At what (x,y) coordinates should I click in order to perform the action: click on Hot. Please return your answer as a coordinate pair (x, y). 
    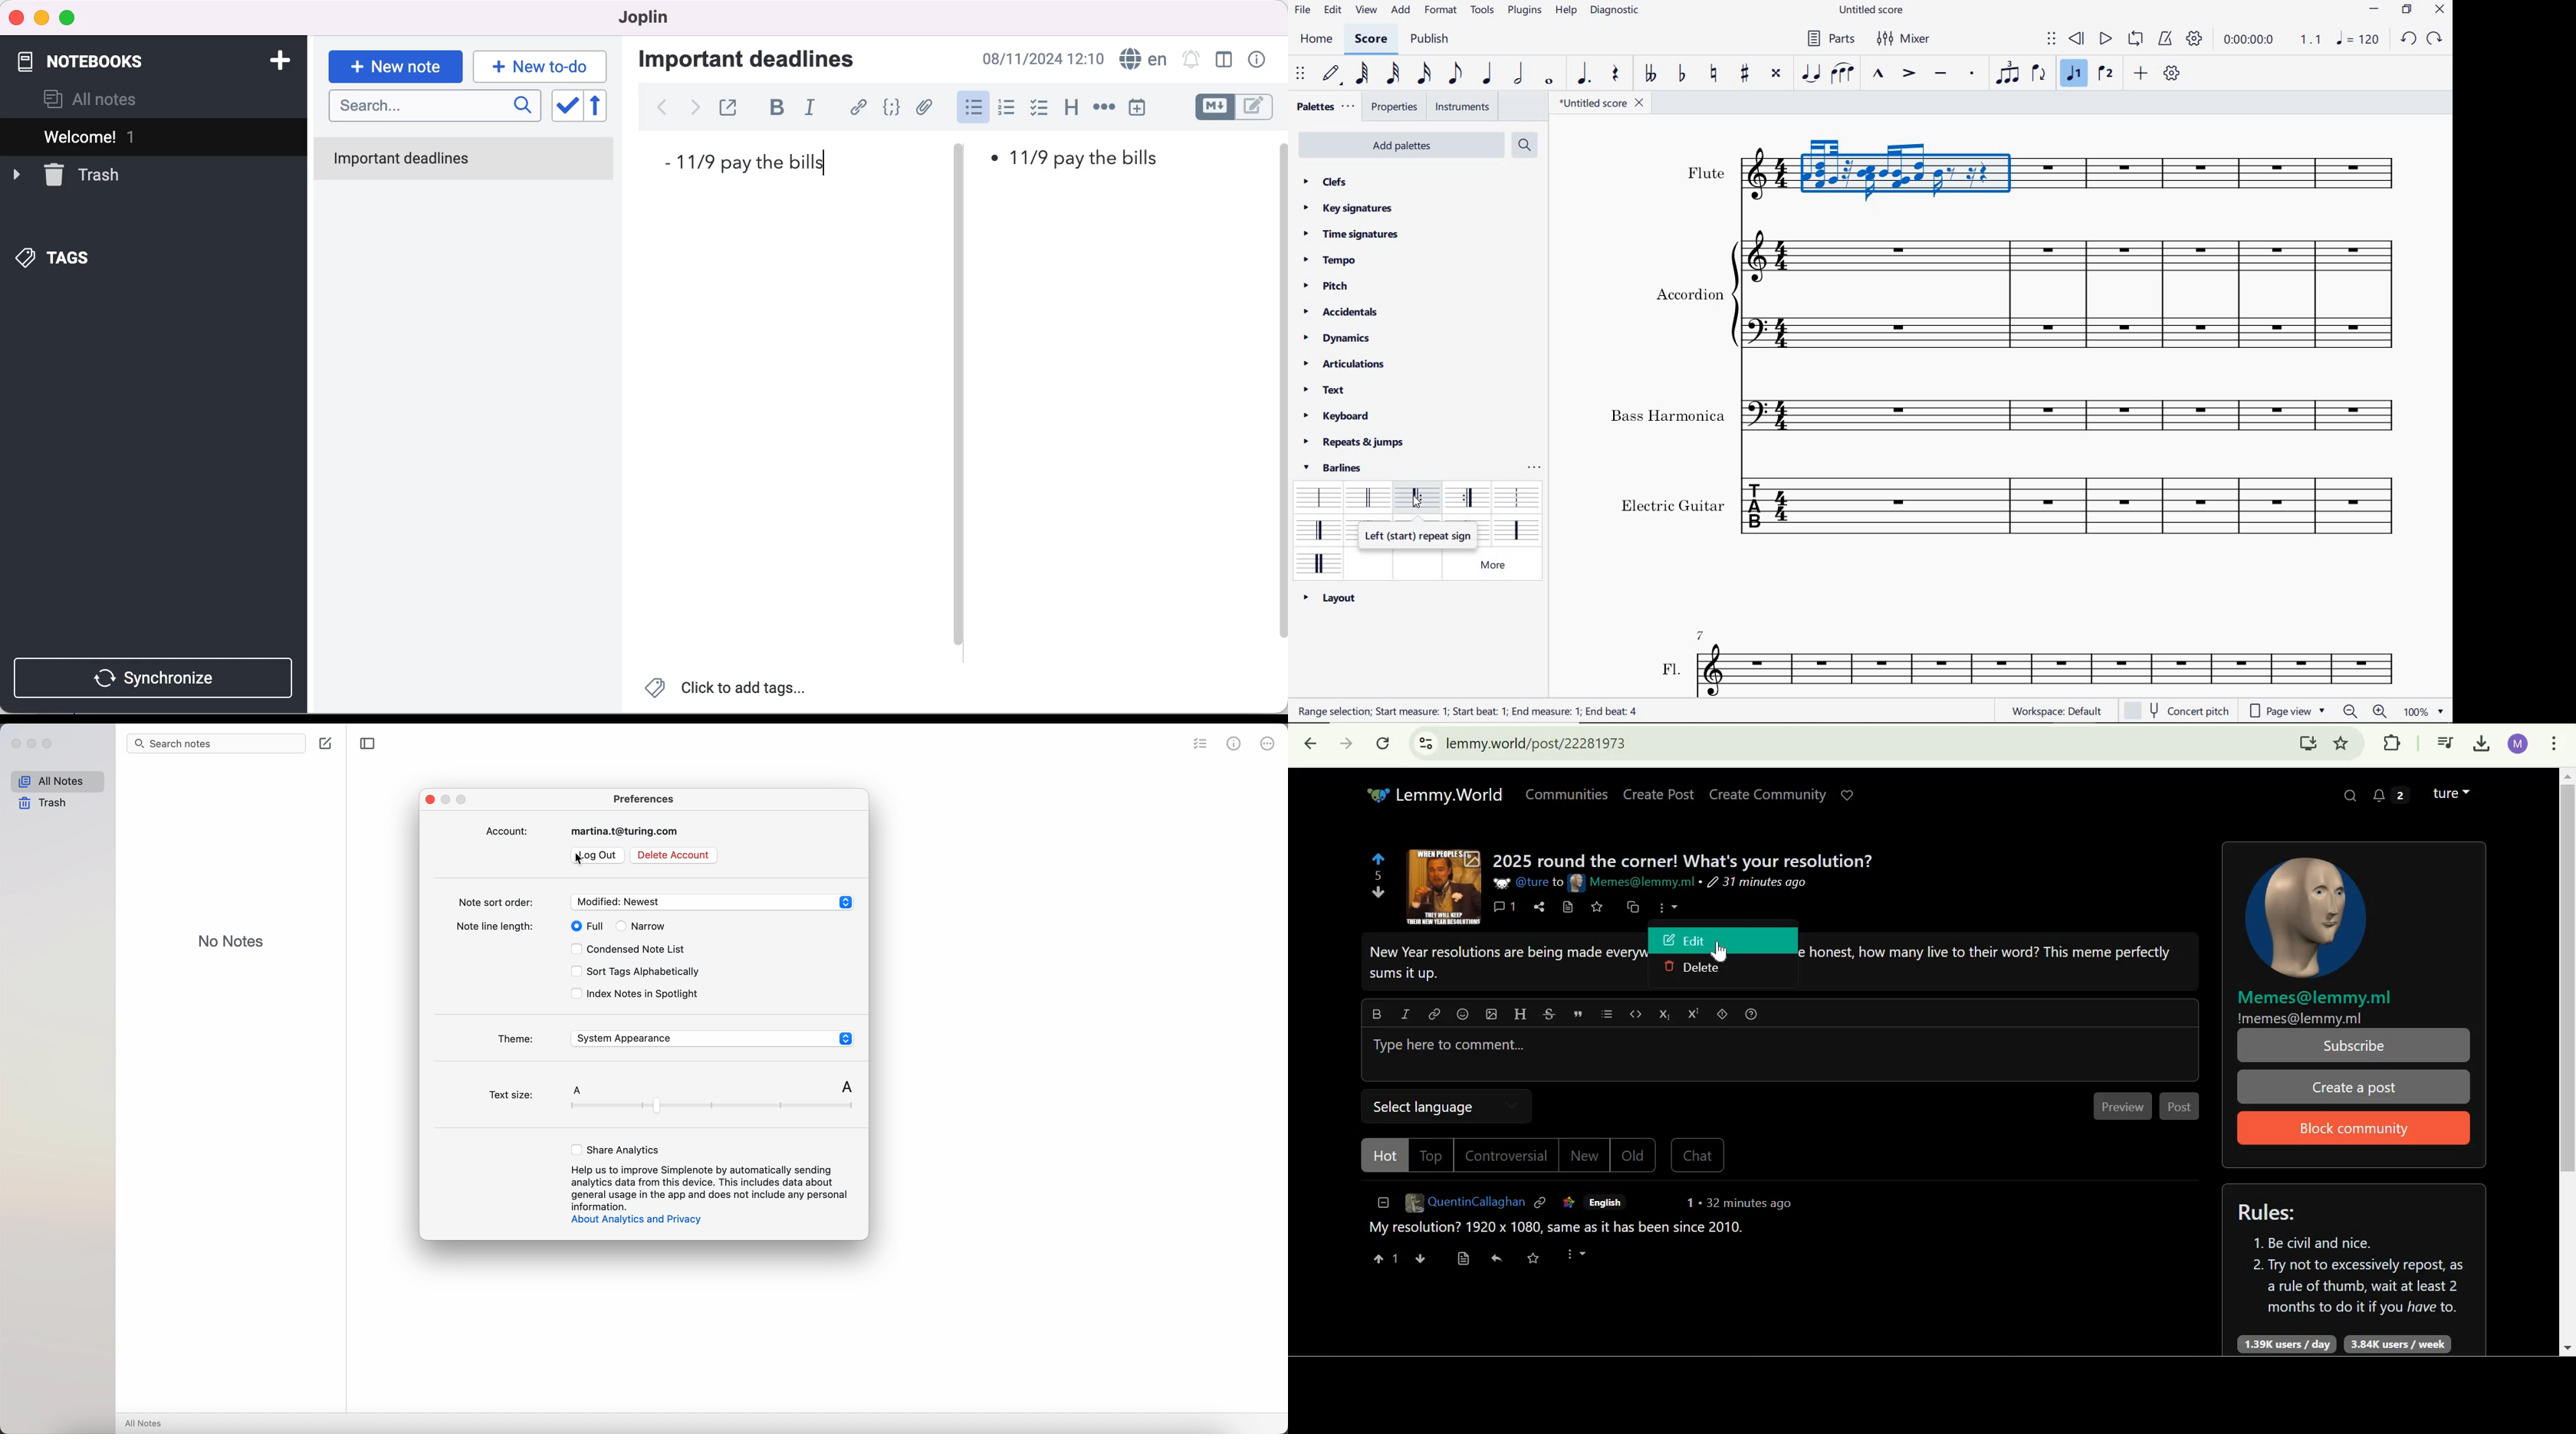
    Looking at the image, I should click on (1385, 1154).